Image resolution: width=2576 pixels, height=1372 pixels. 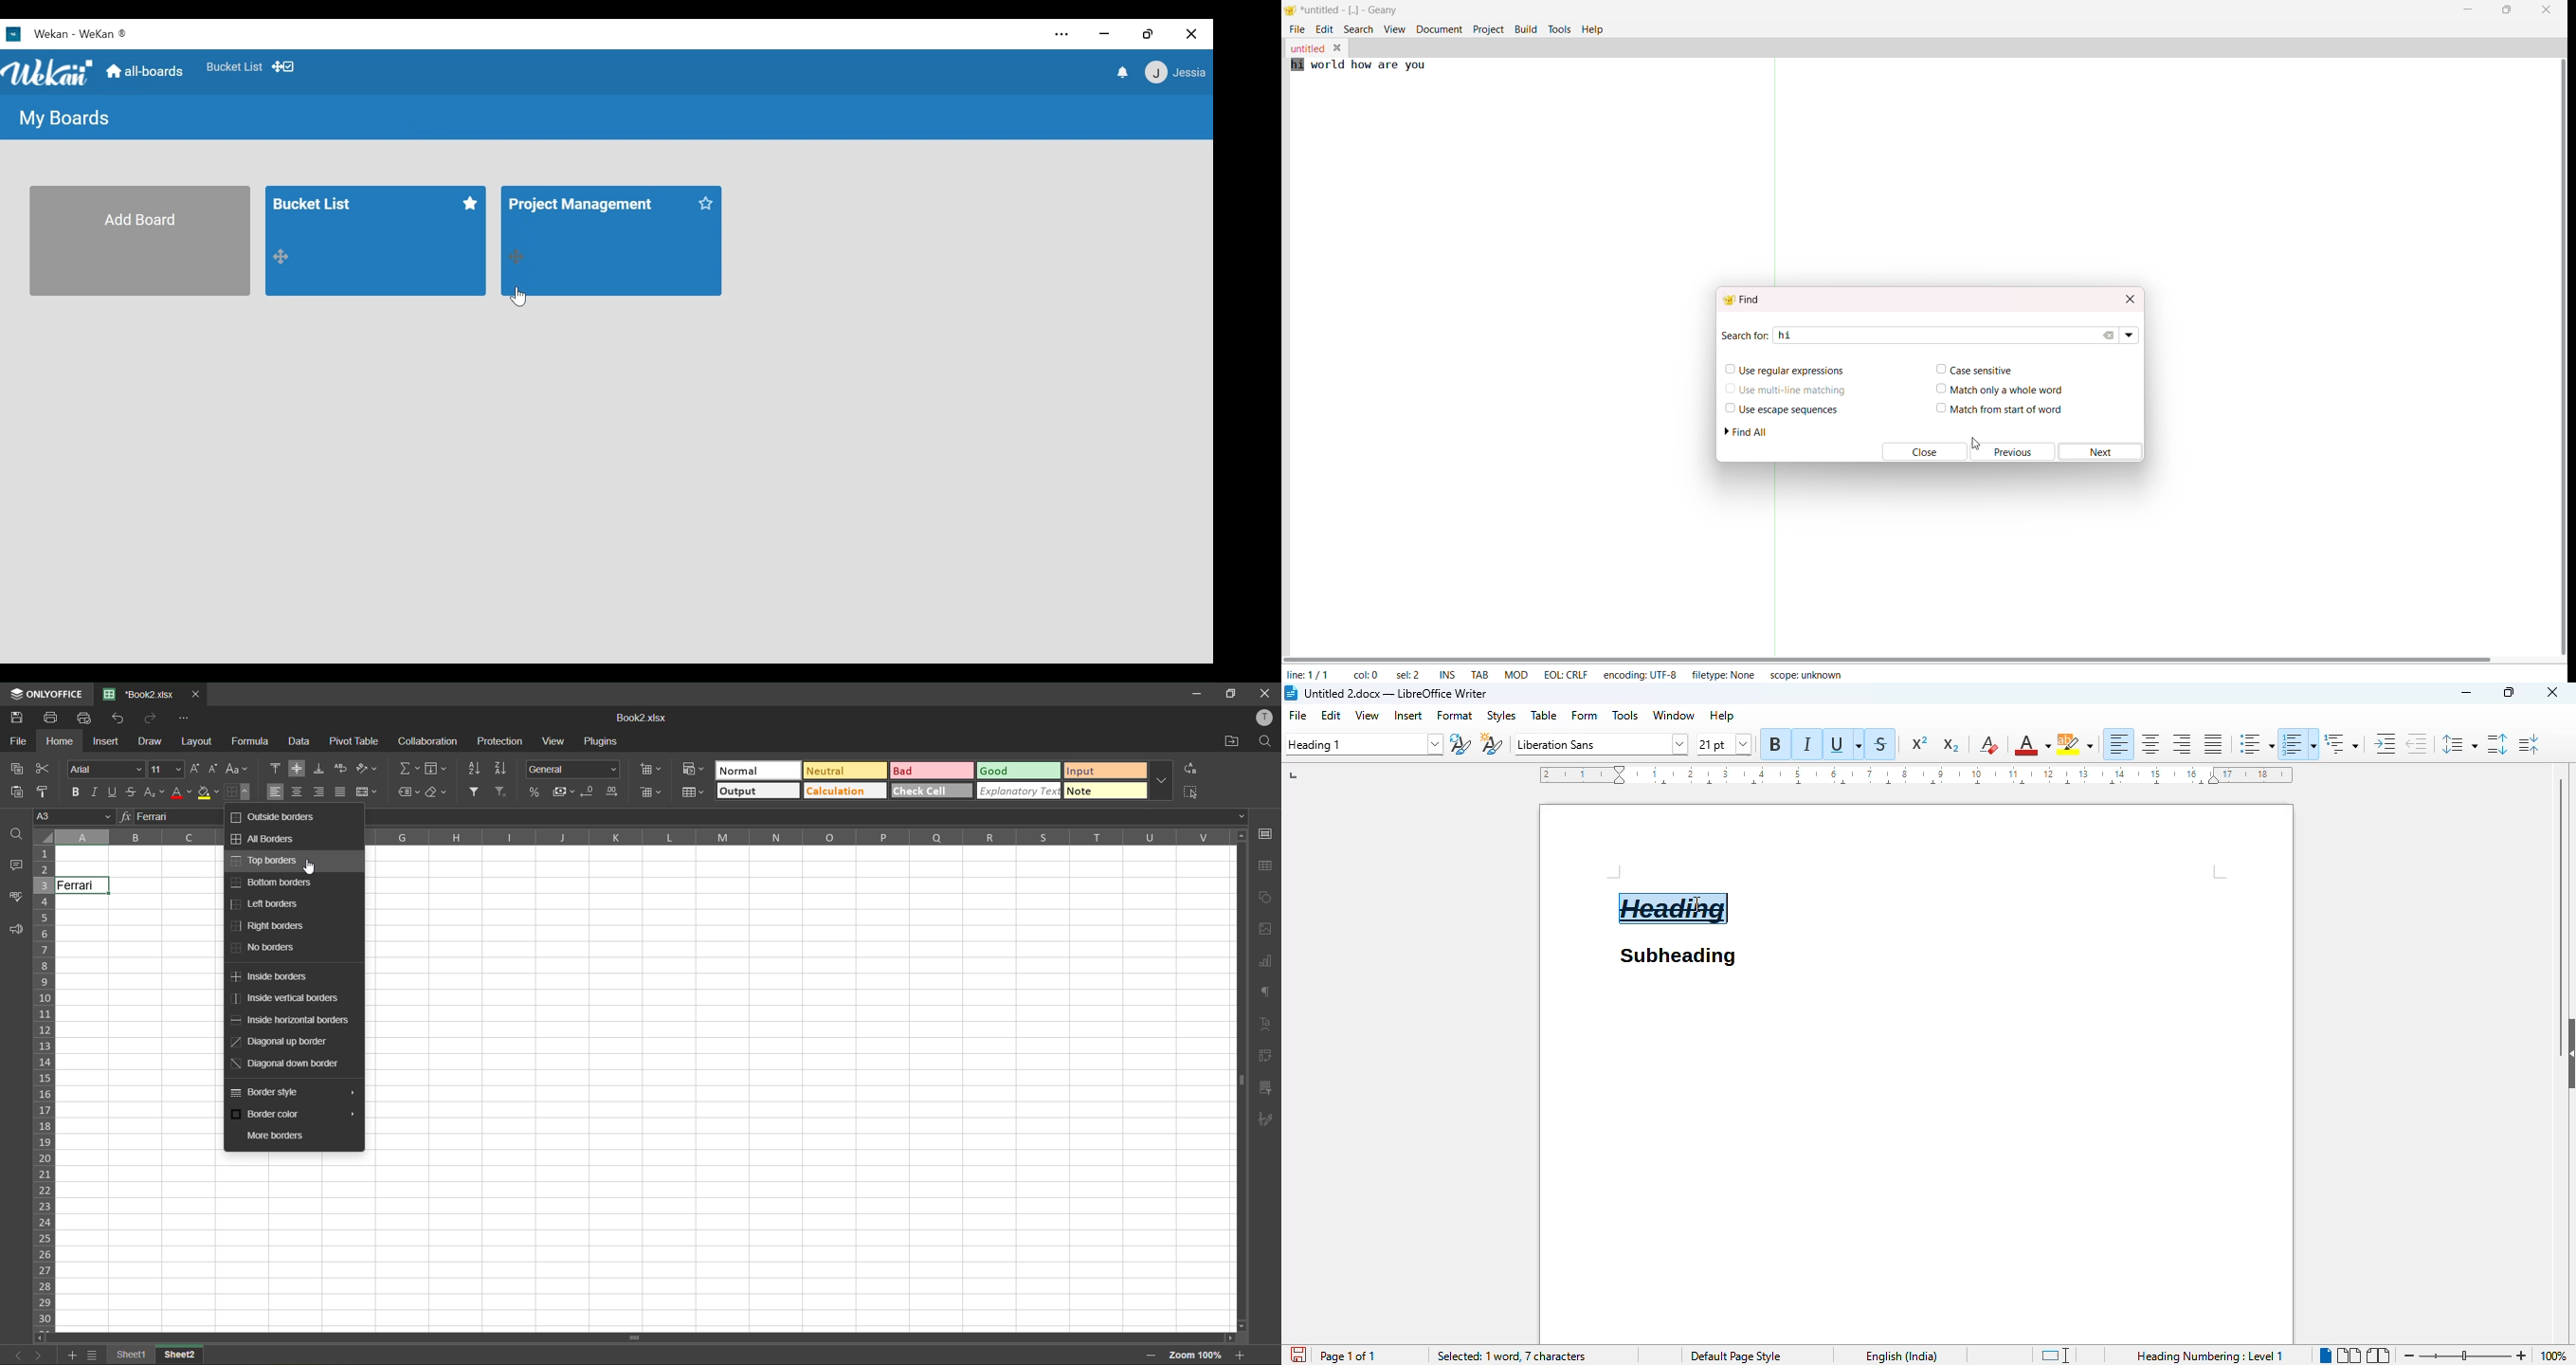 I want to click on file, so click(x=1299, y=716).